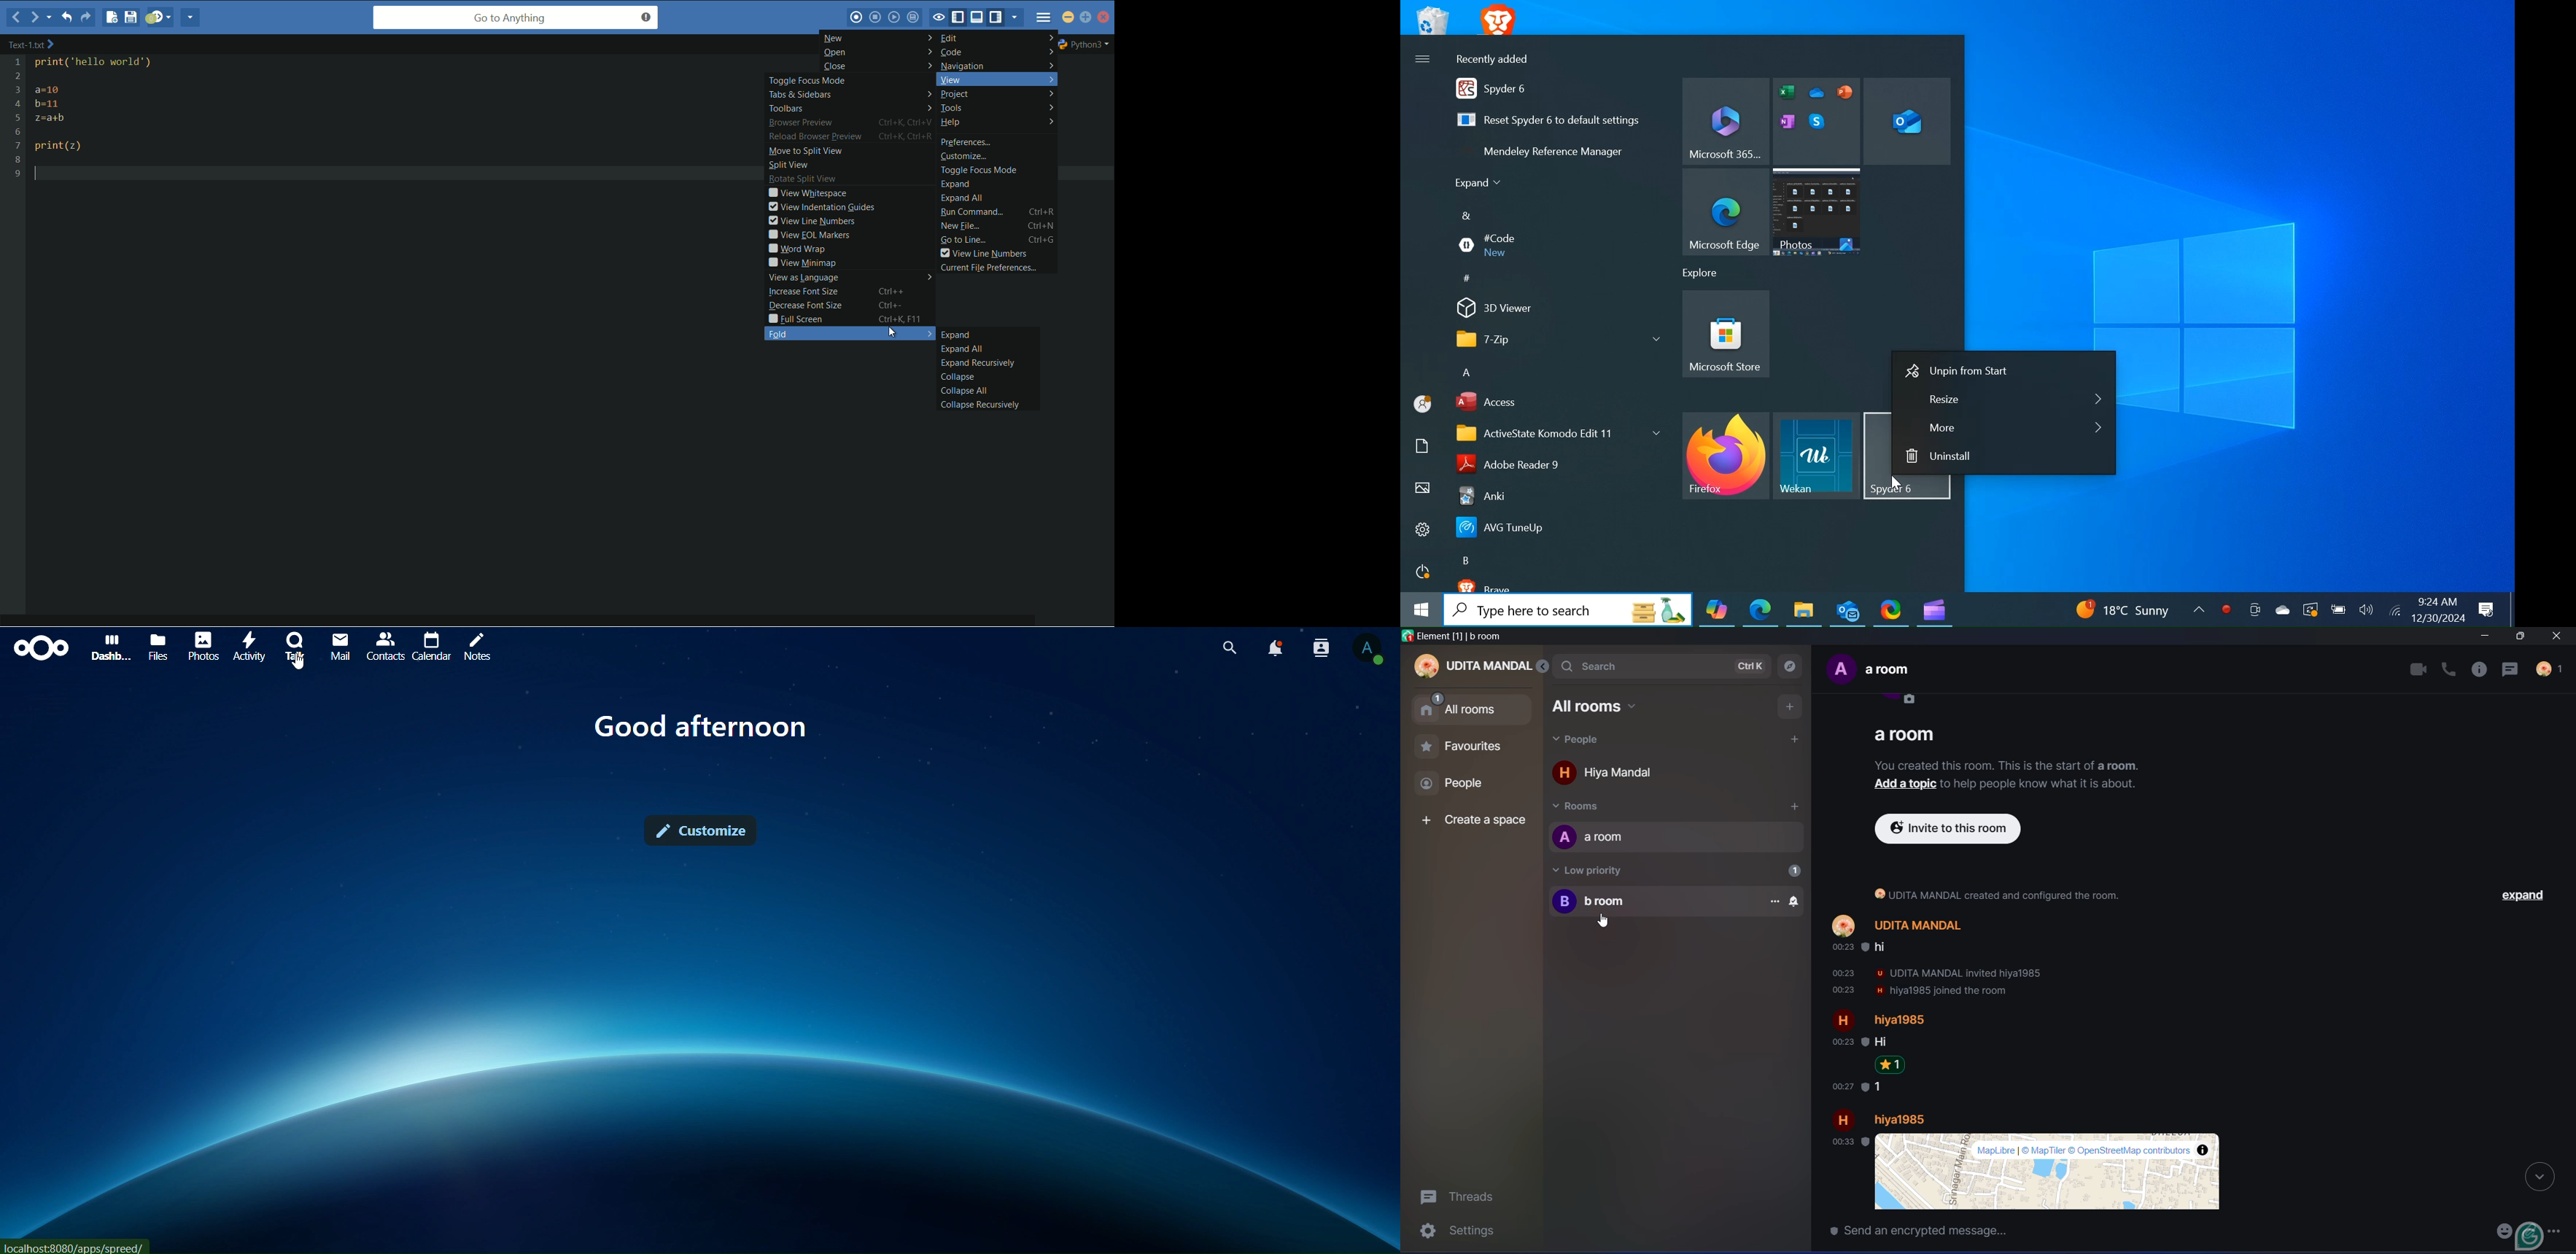  I want to click on Record, so click(2227, 608).